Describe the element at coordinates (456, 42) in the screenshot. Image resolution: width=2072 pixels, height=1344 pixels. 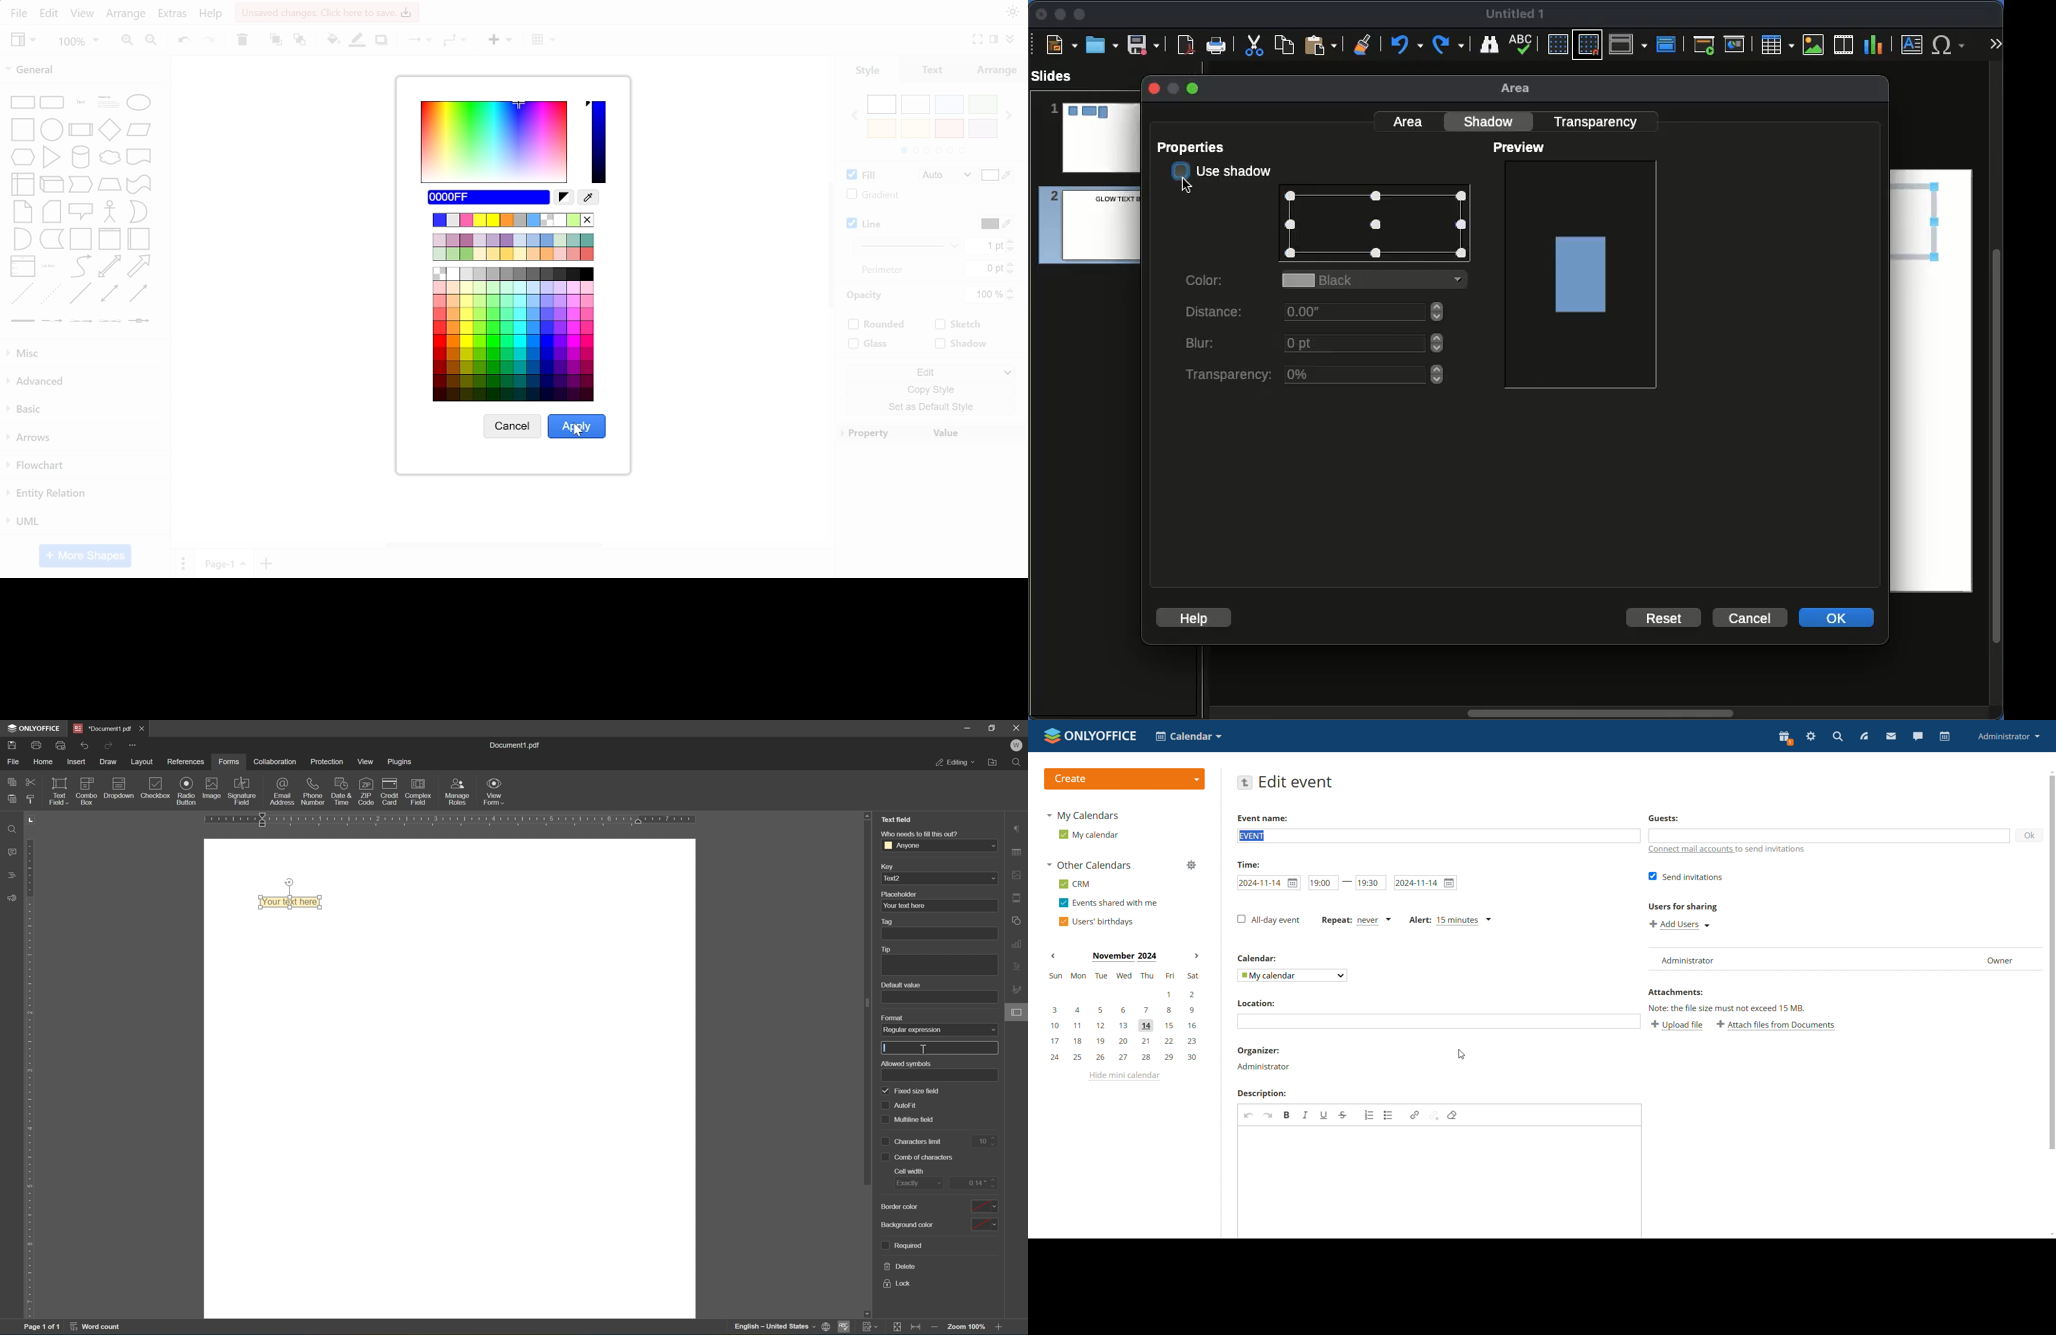
I see `waypoints` at that location.